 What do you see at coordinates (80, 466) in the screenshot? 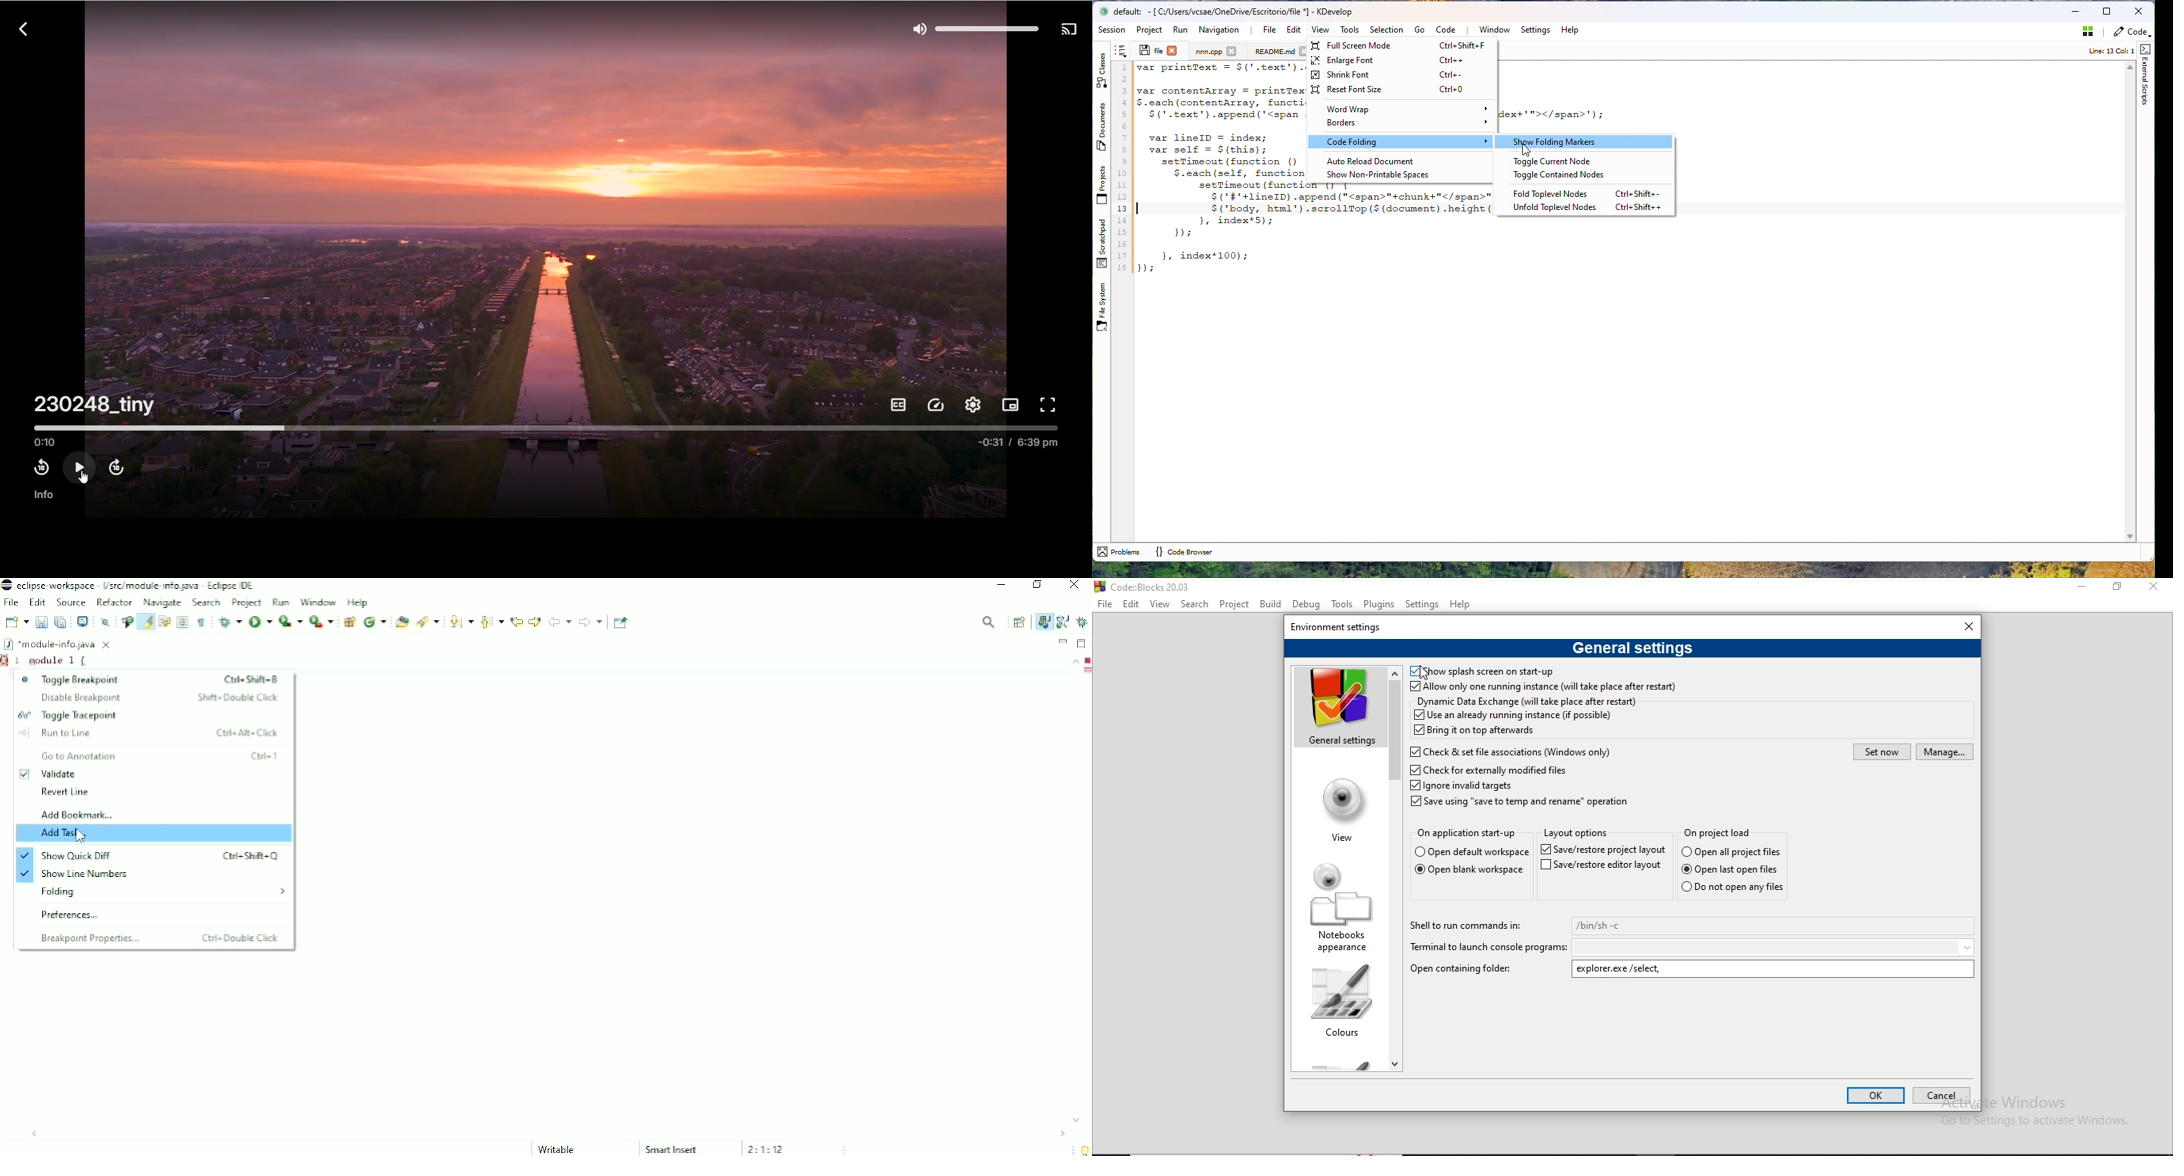
I see `play` at bounding box center [80, 466].